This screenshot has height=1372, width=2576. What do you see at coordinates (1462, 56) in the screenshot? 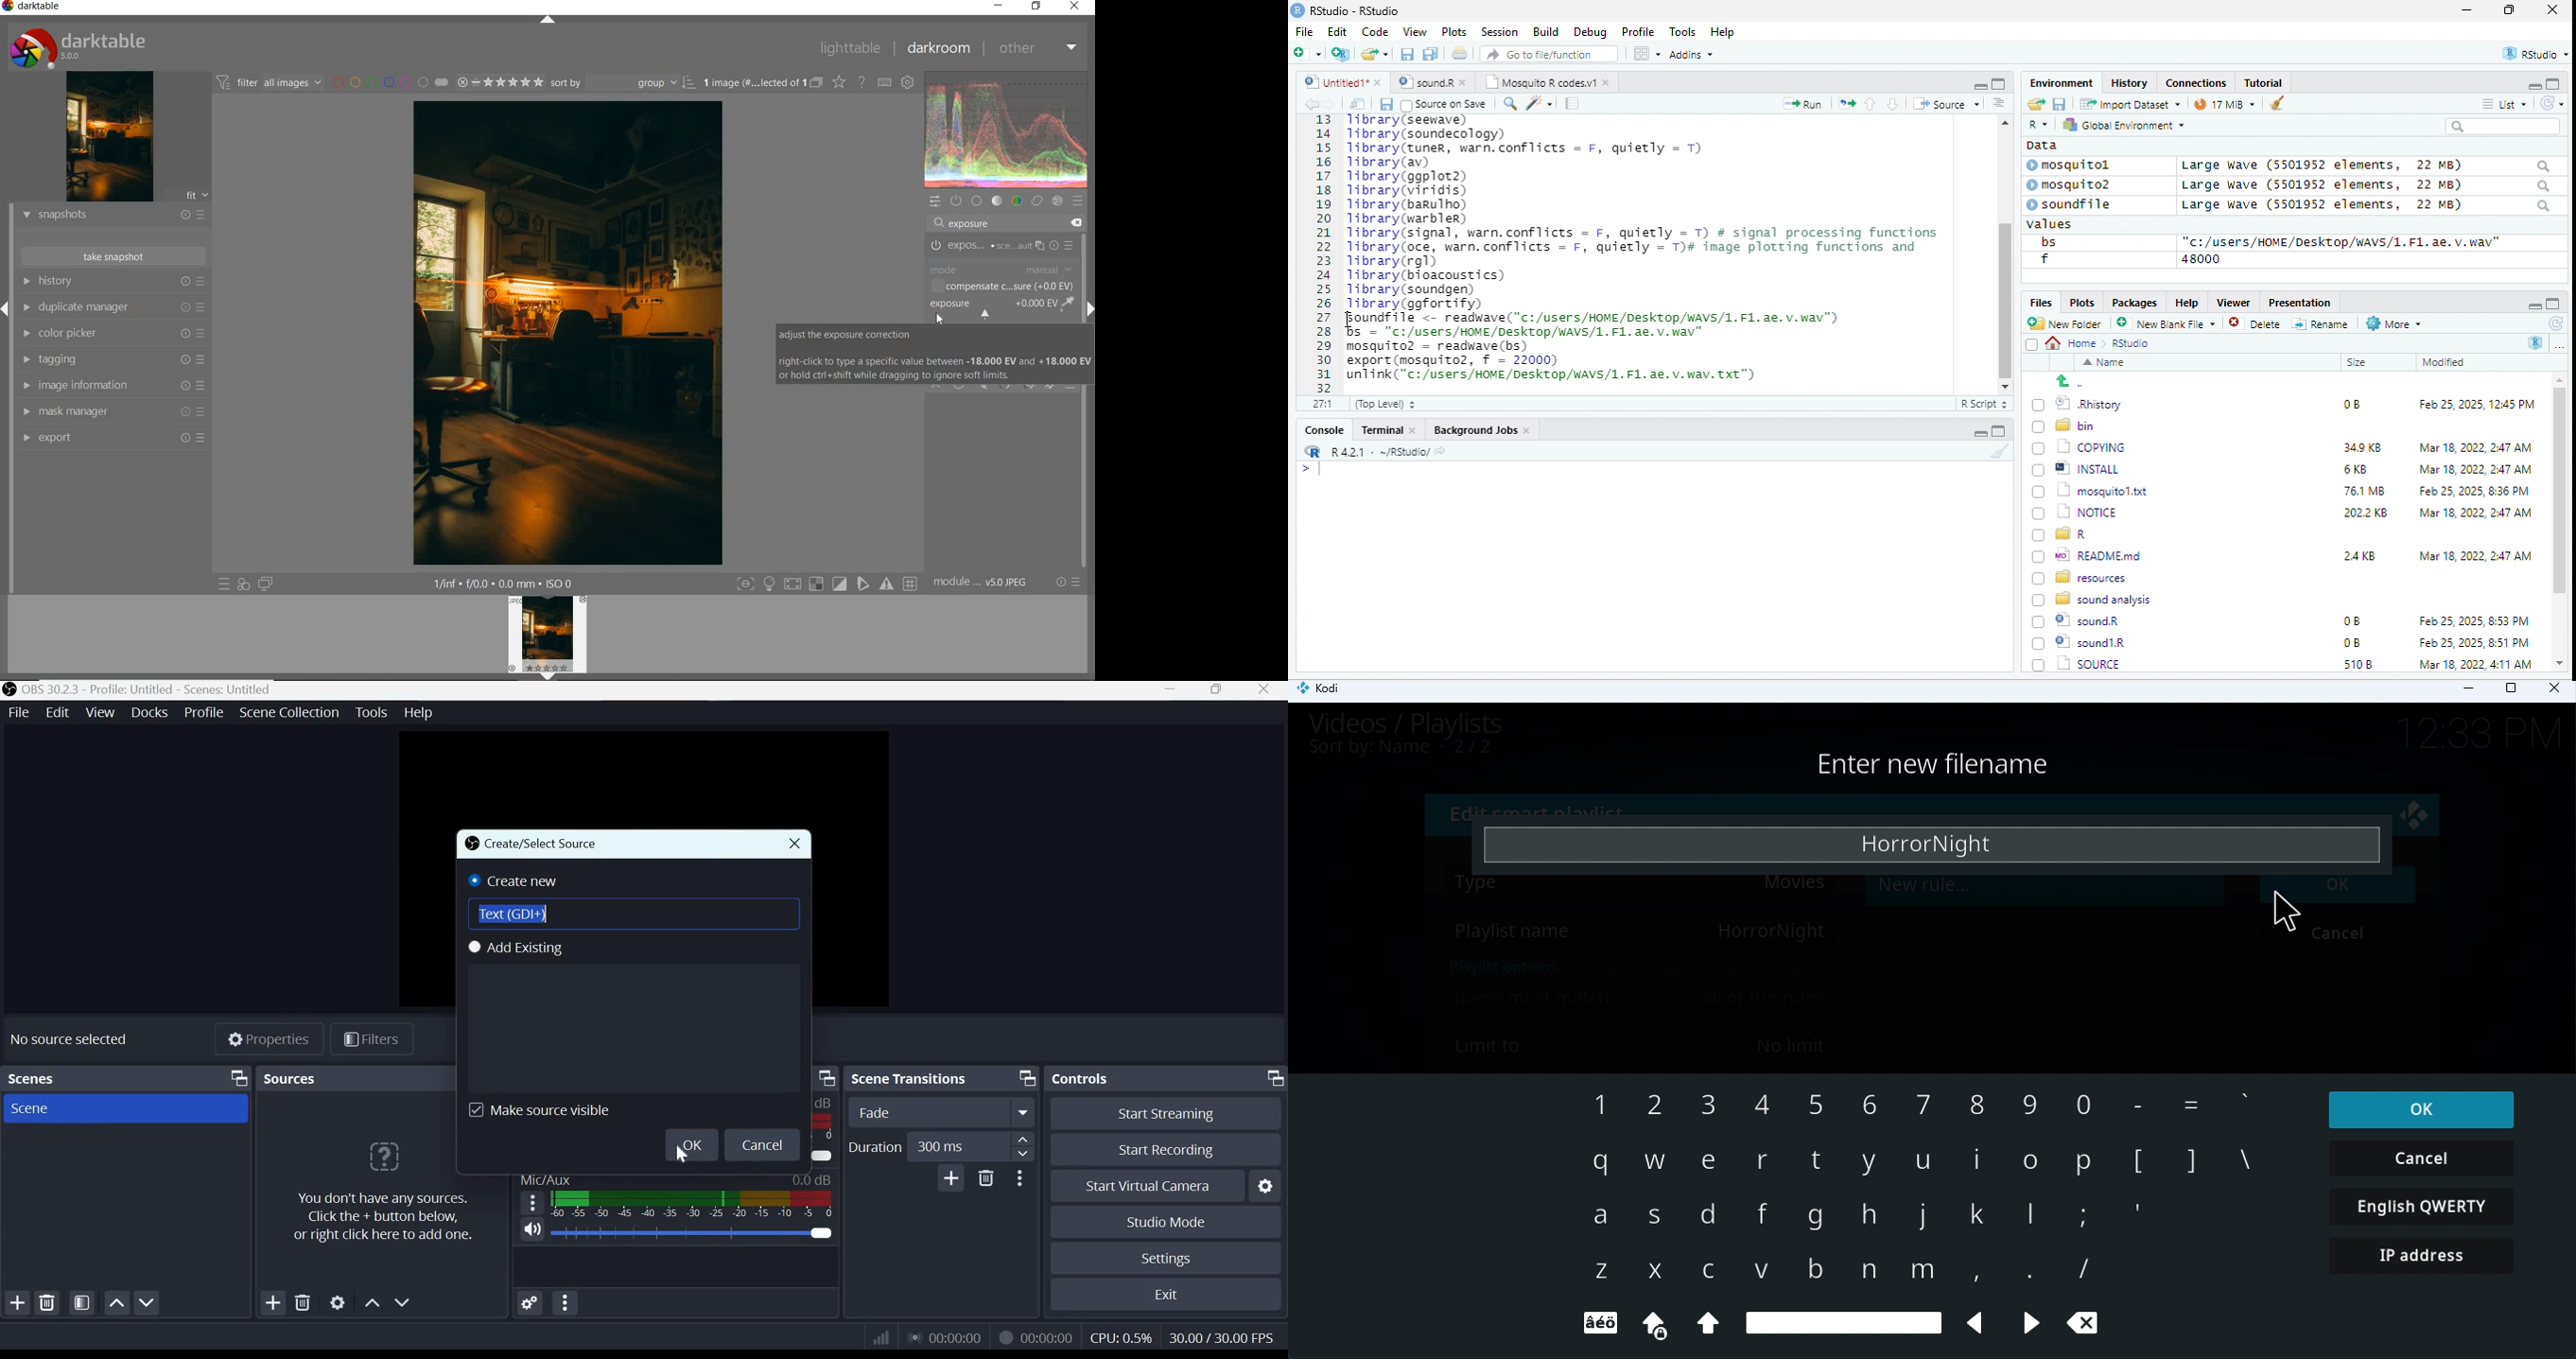
I see `open` at bounding box center [1462, 56].